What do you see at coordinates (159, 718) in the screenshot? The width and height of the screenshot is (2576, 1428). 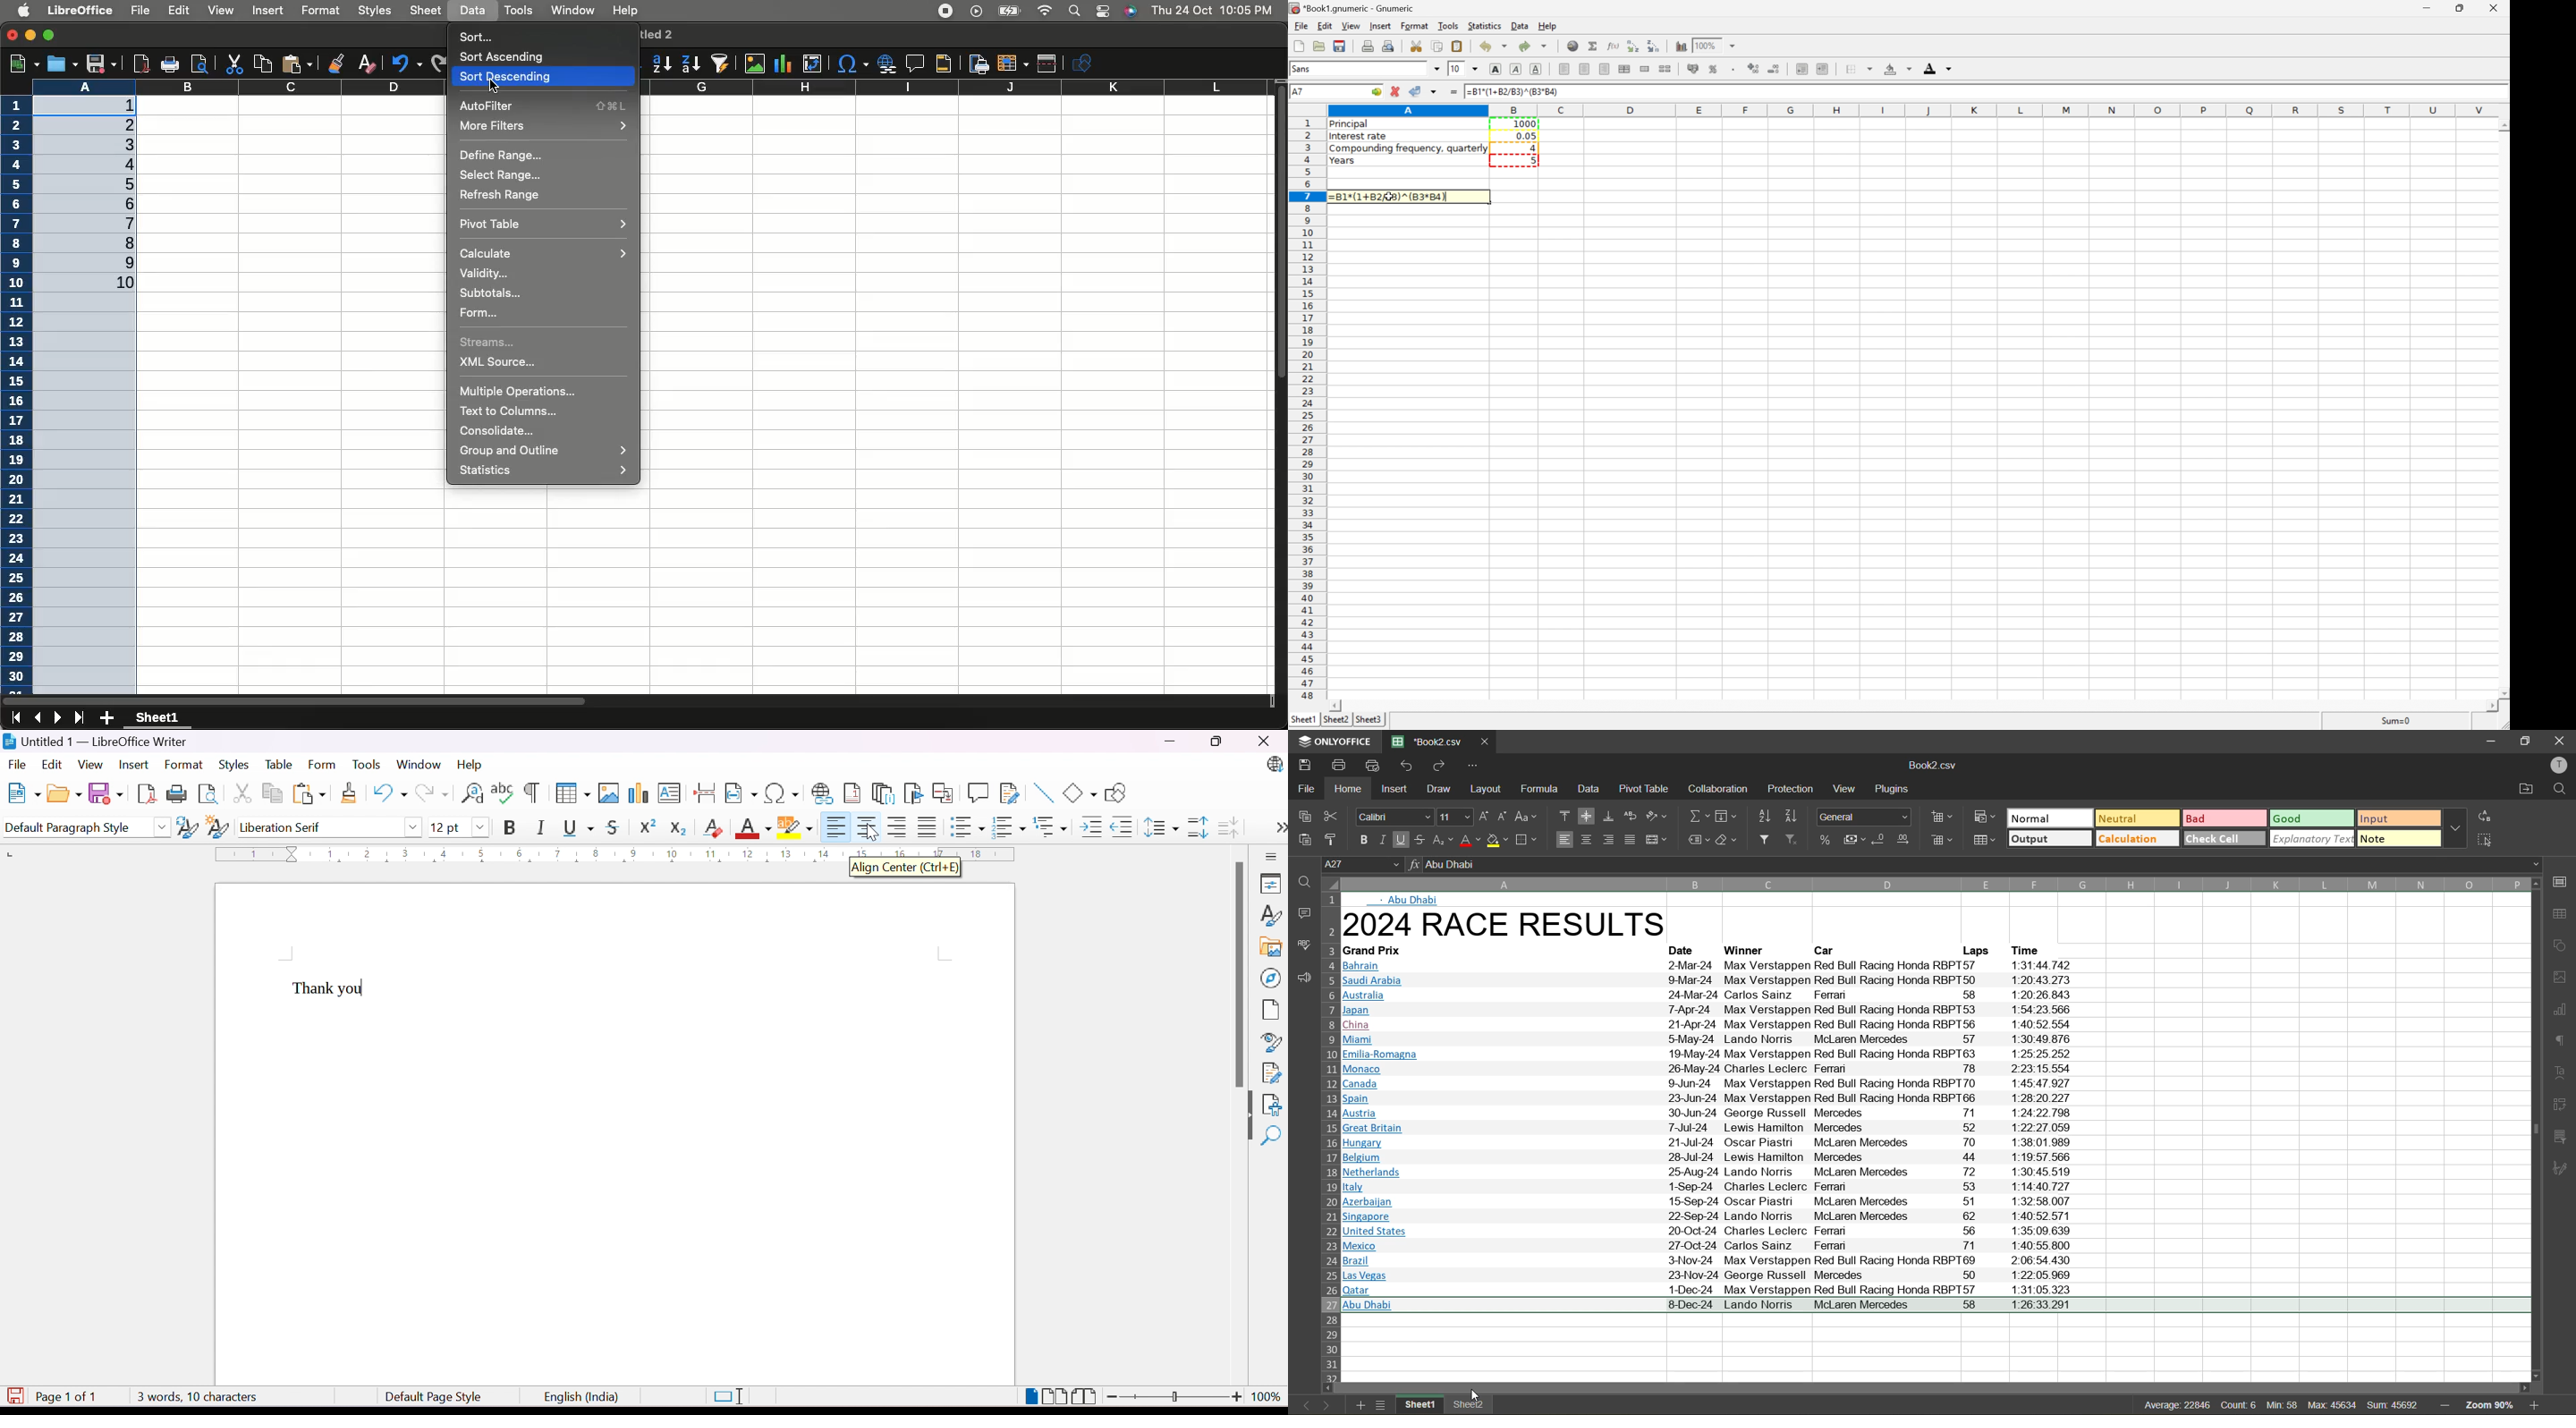 I see `sheet1` at bounding box center [159, 718].